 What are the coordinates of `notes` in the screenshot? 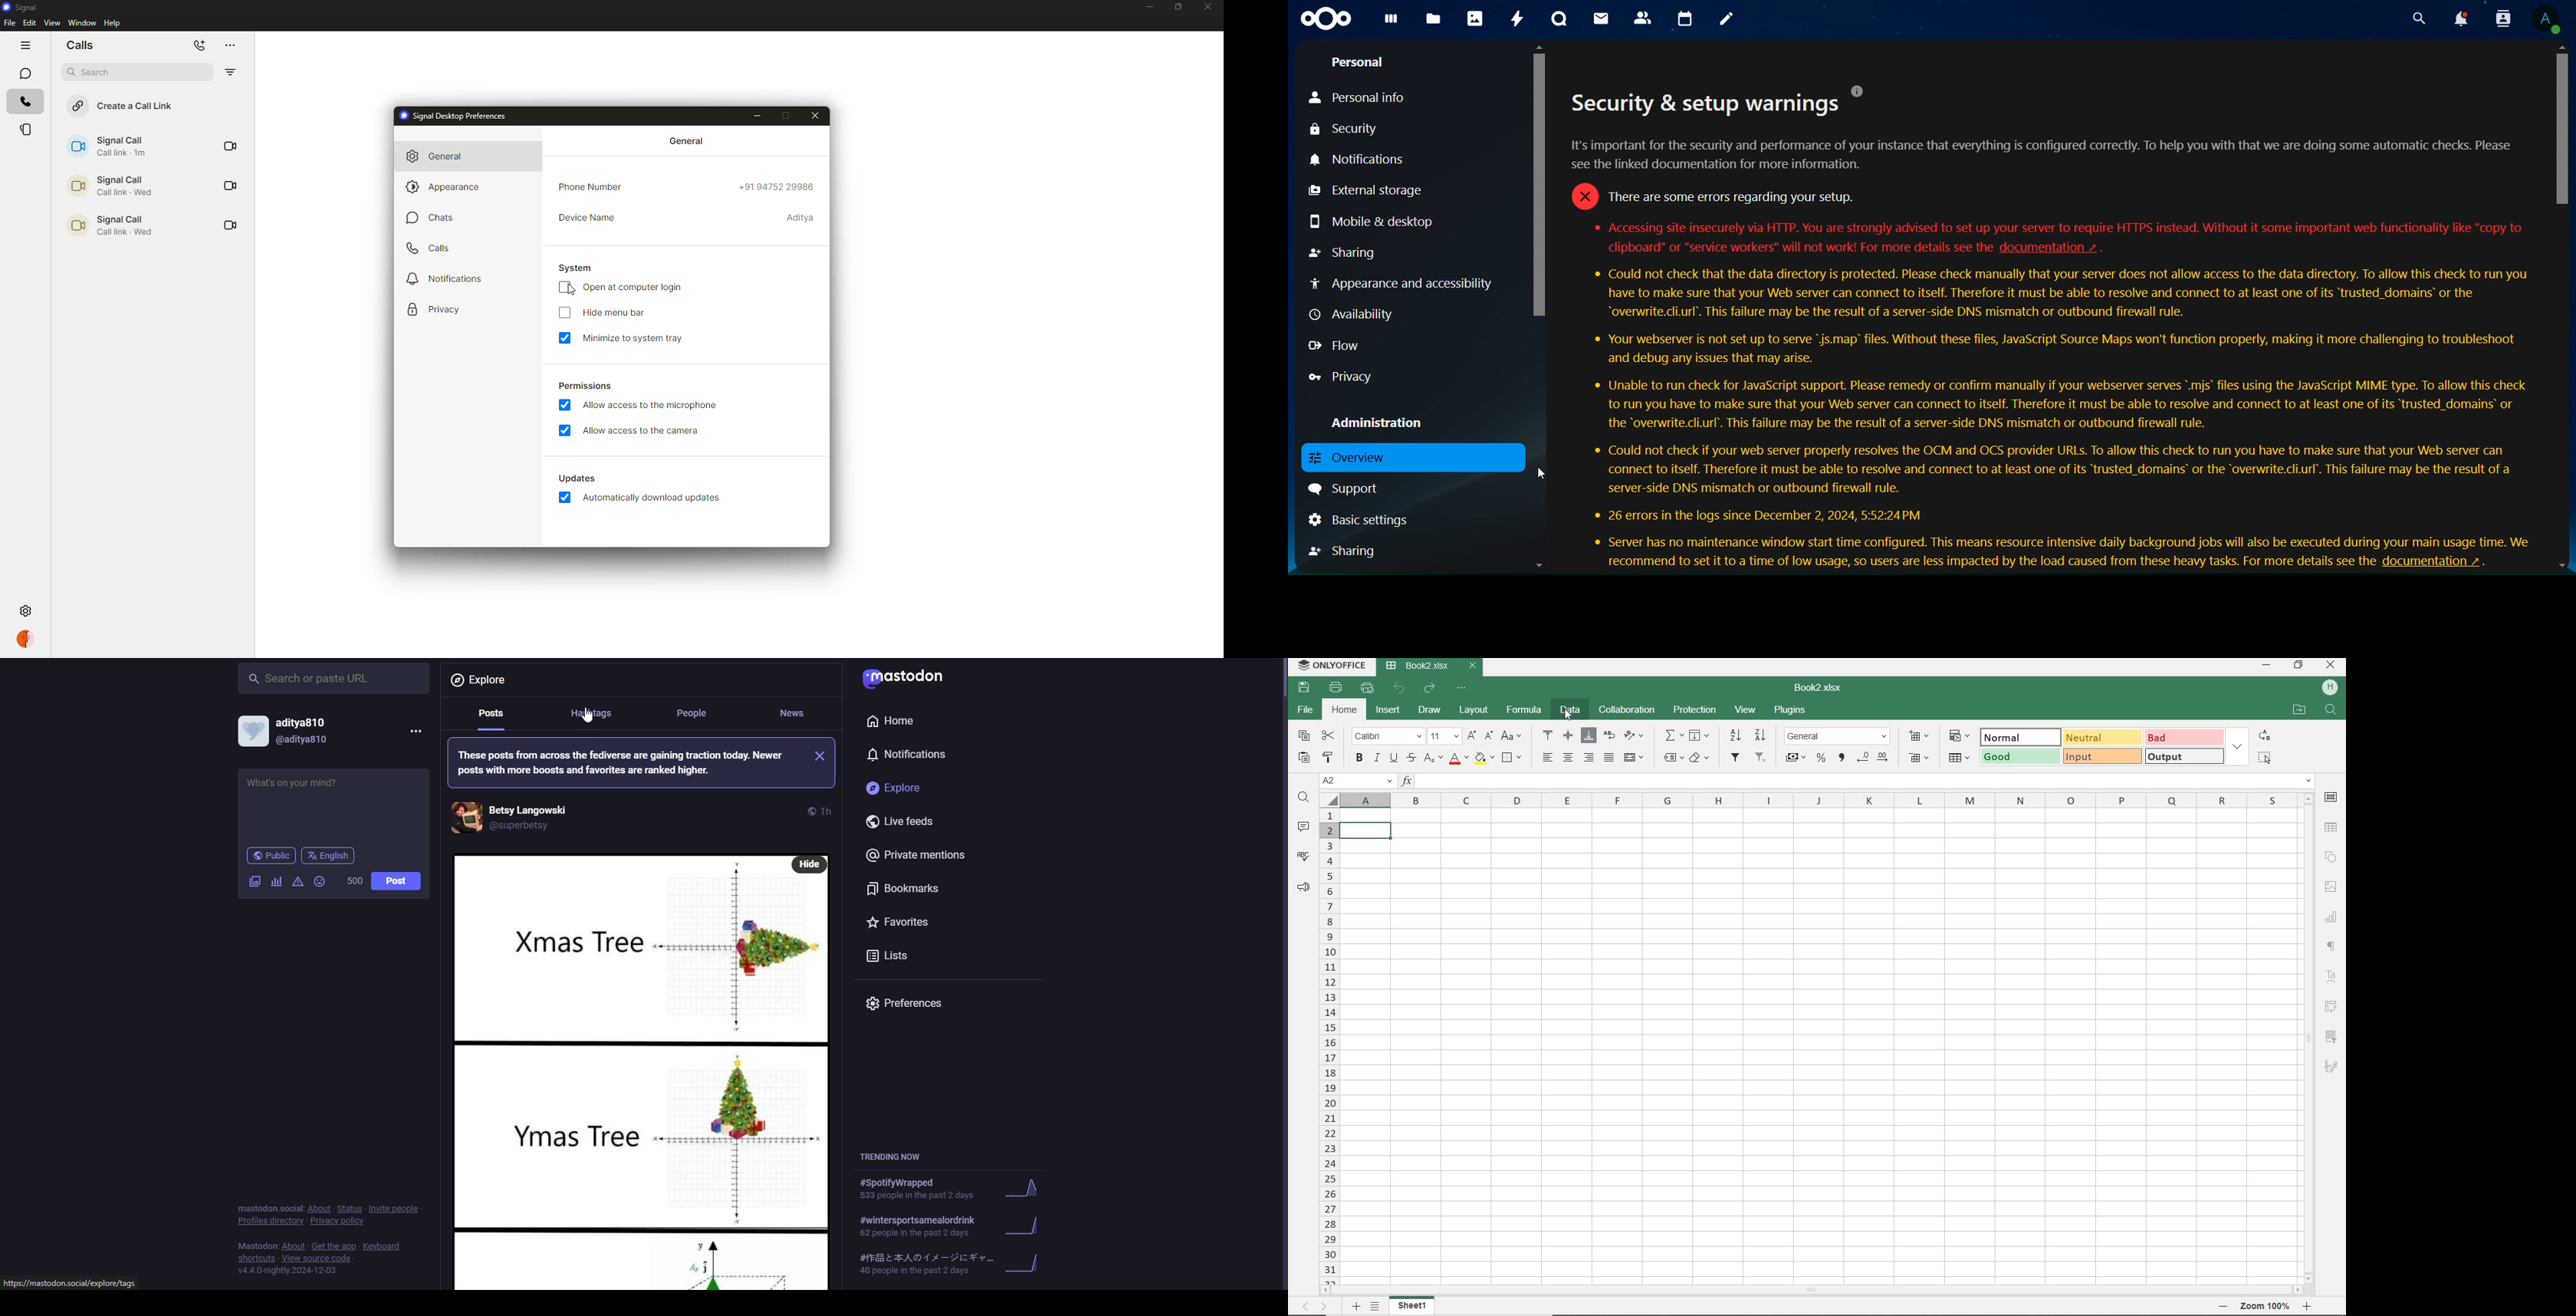 It's located at (1725, 19).